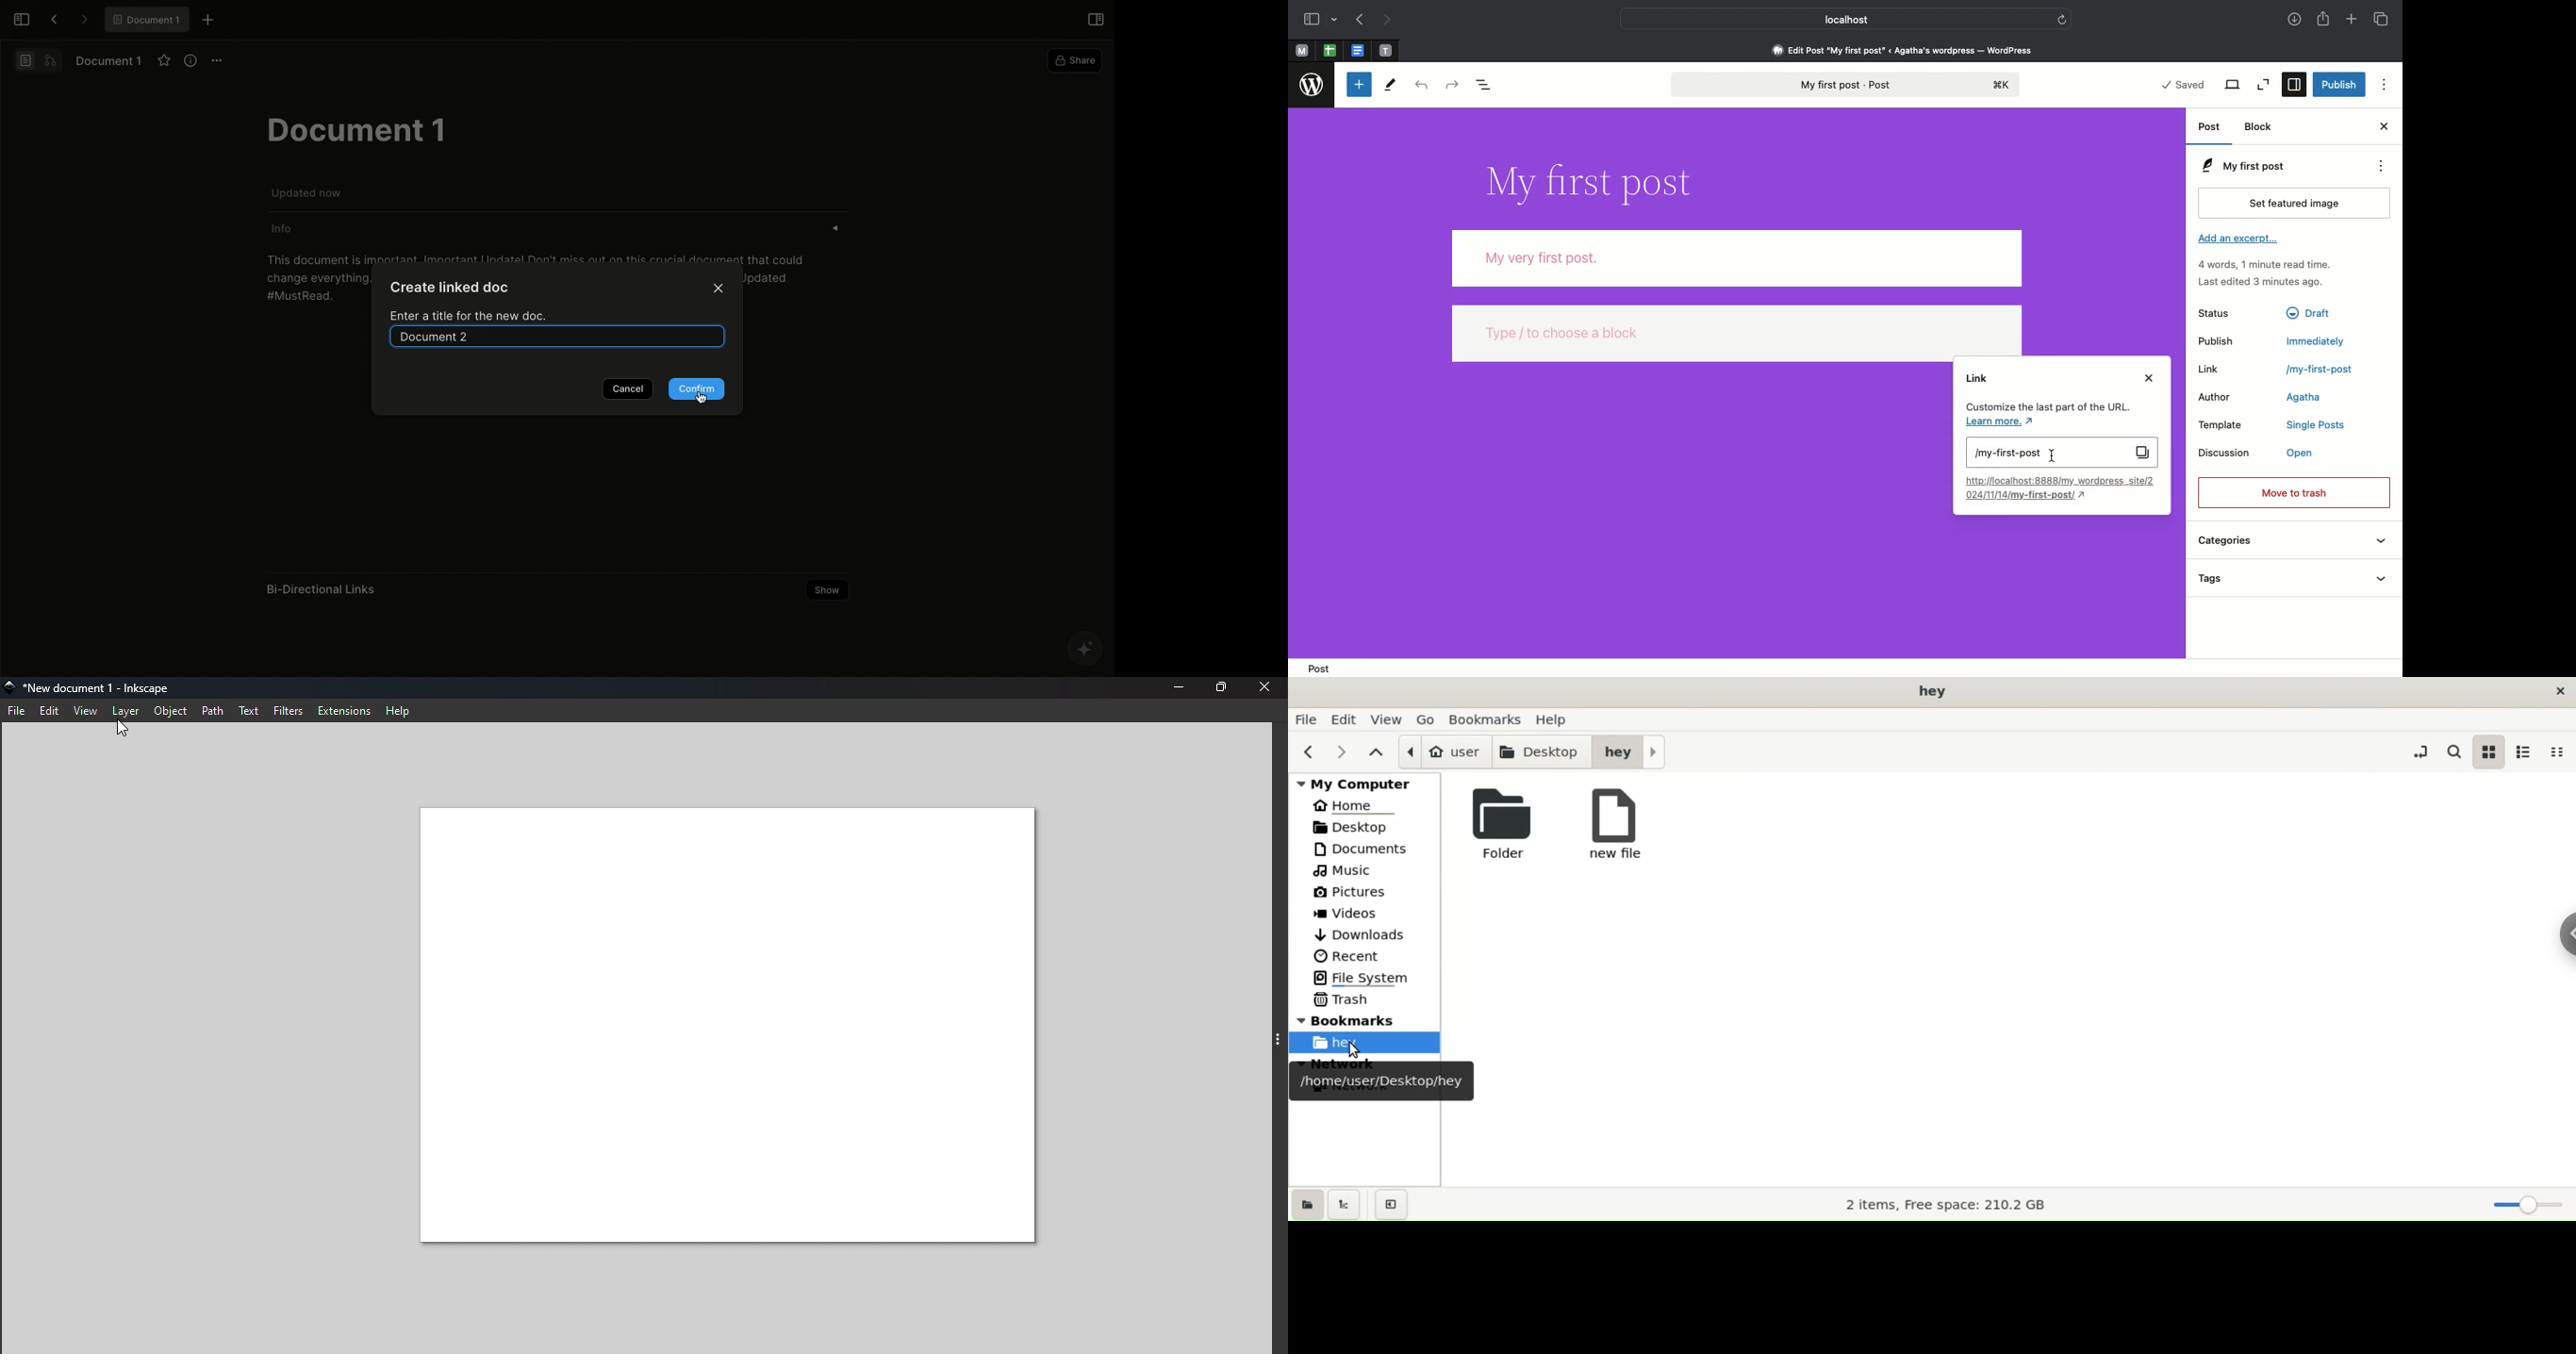 The image size is (2576, 1372). I want to click on Zoom out, so click(2266, 86).